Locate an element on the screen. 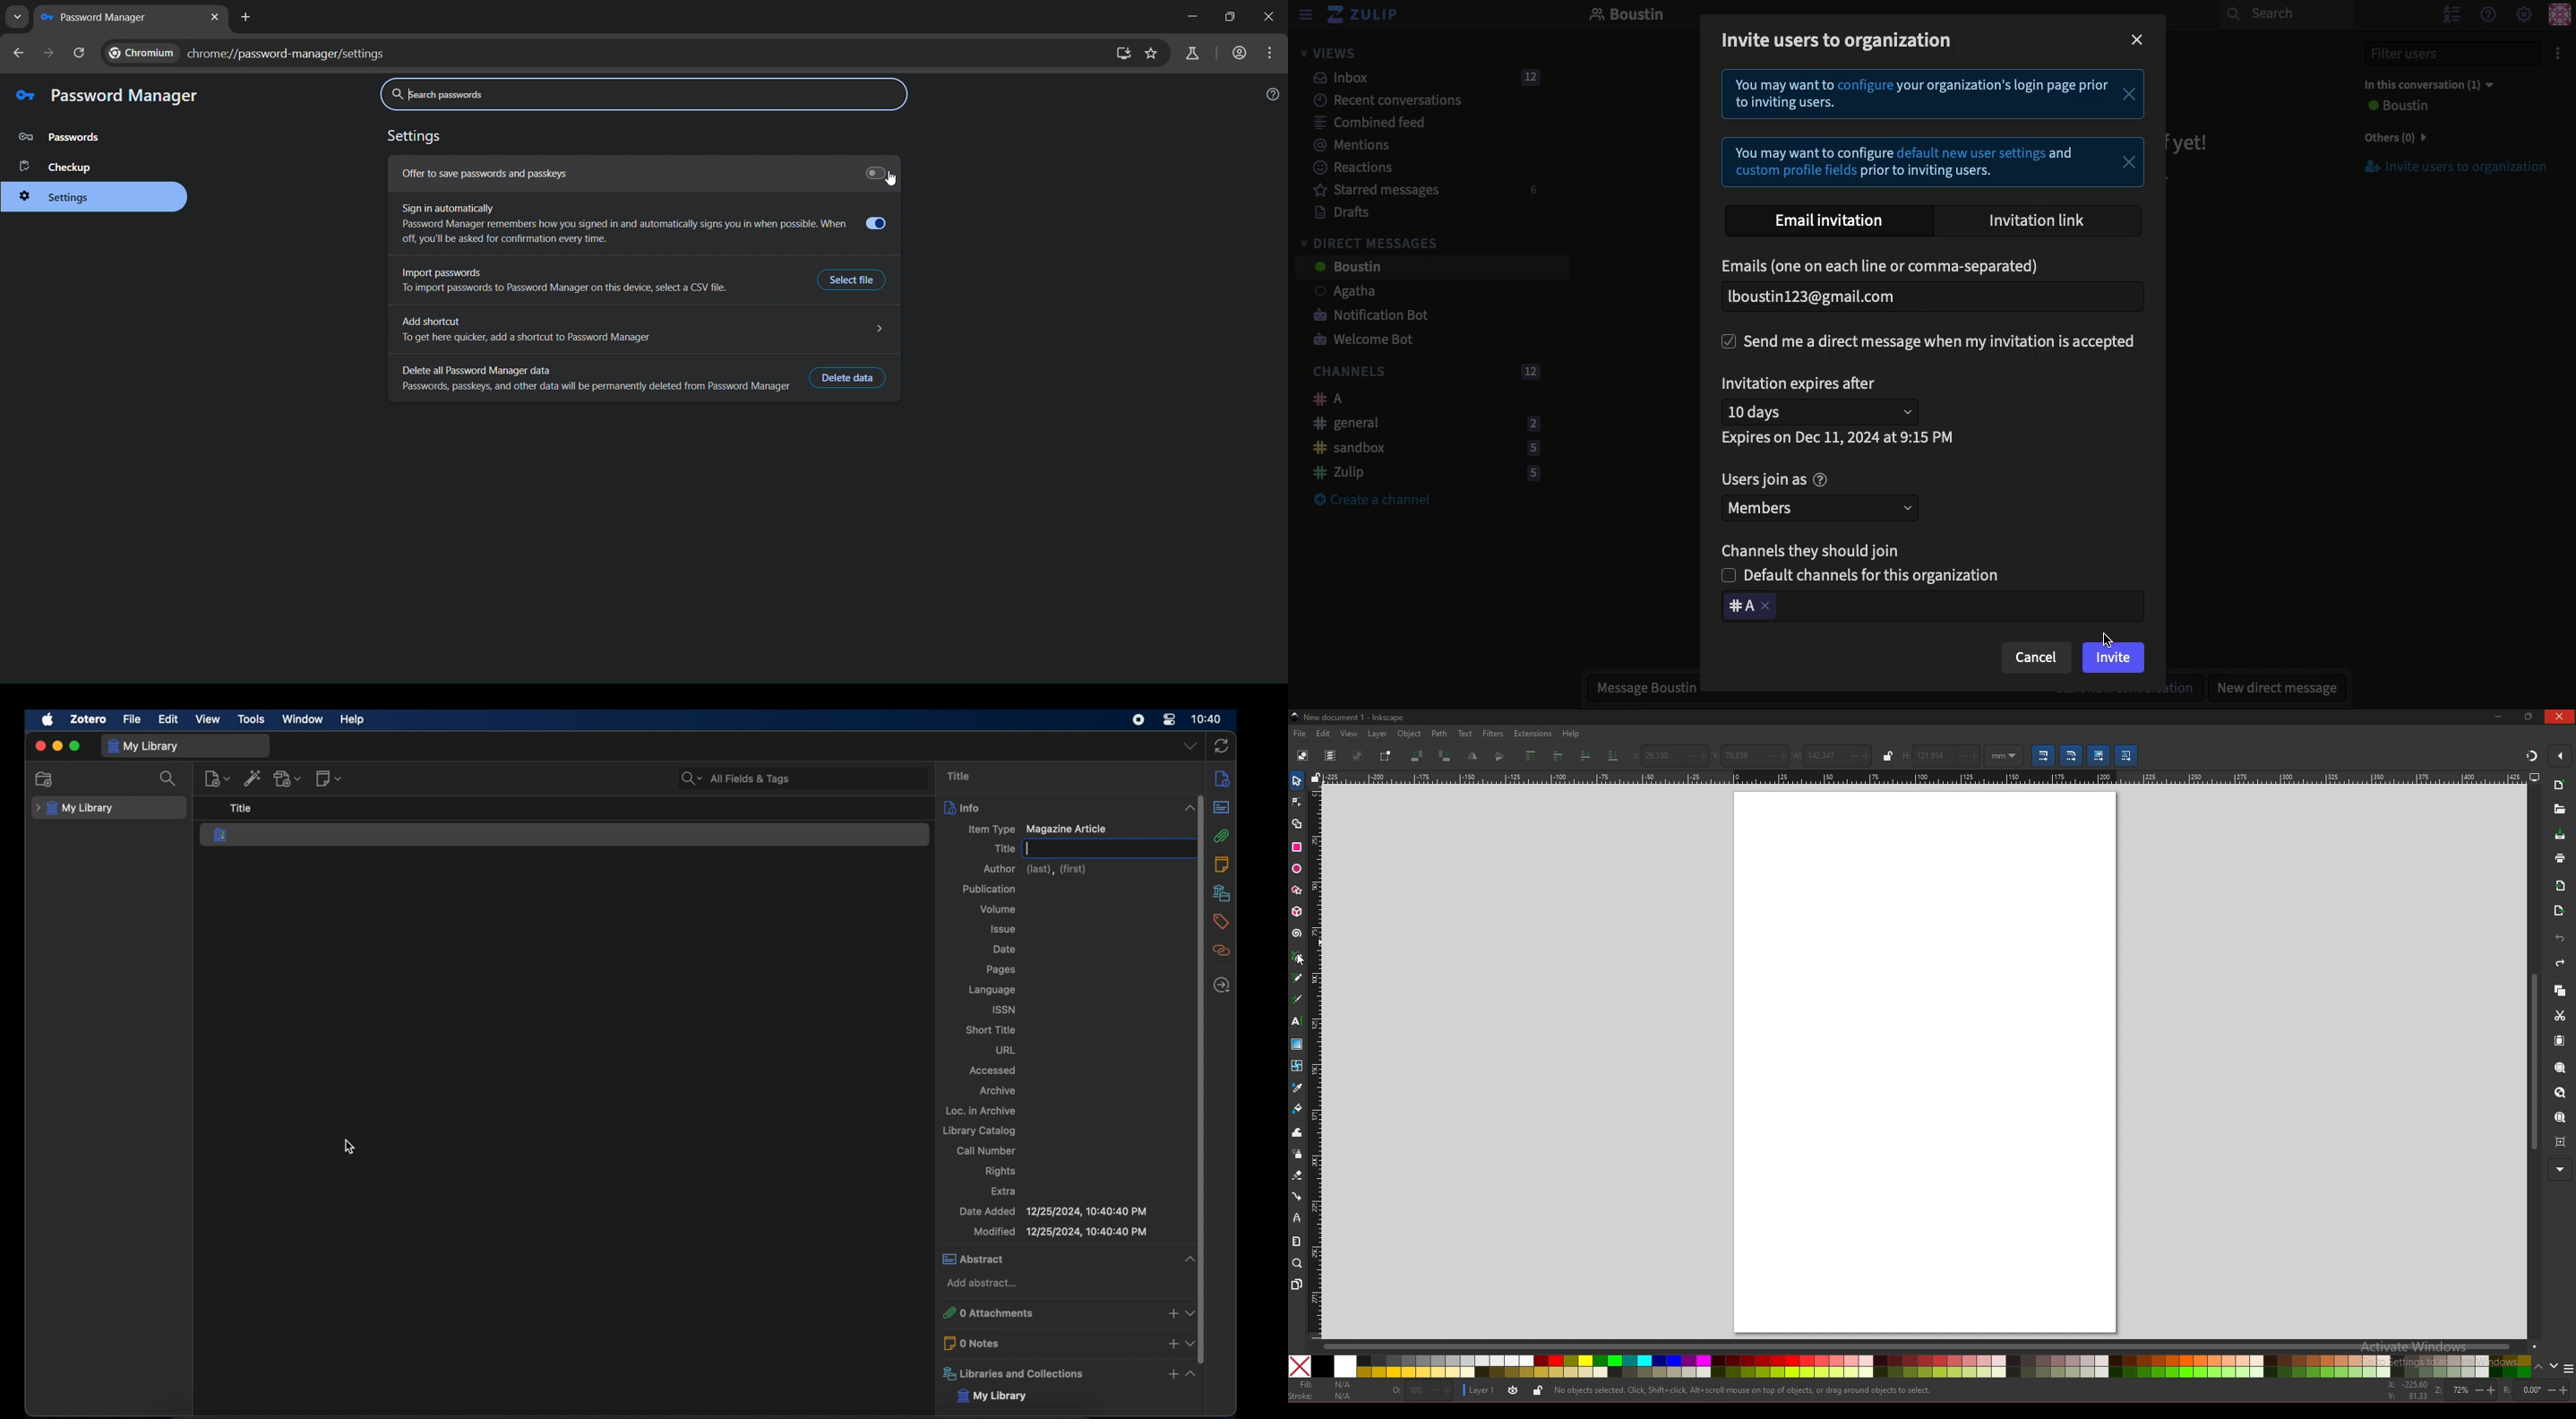  maximize is located at coordinates (75, 746).